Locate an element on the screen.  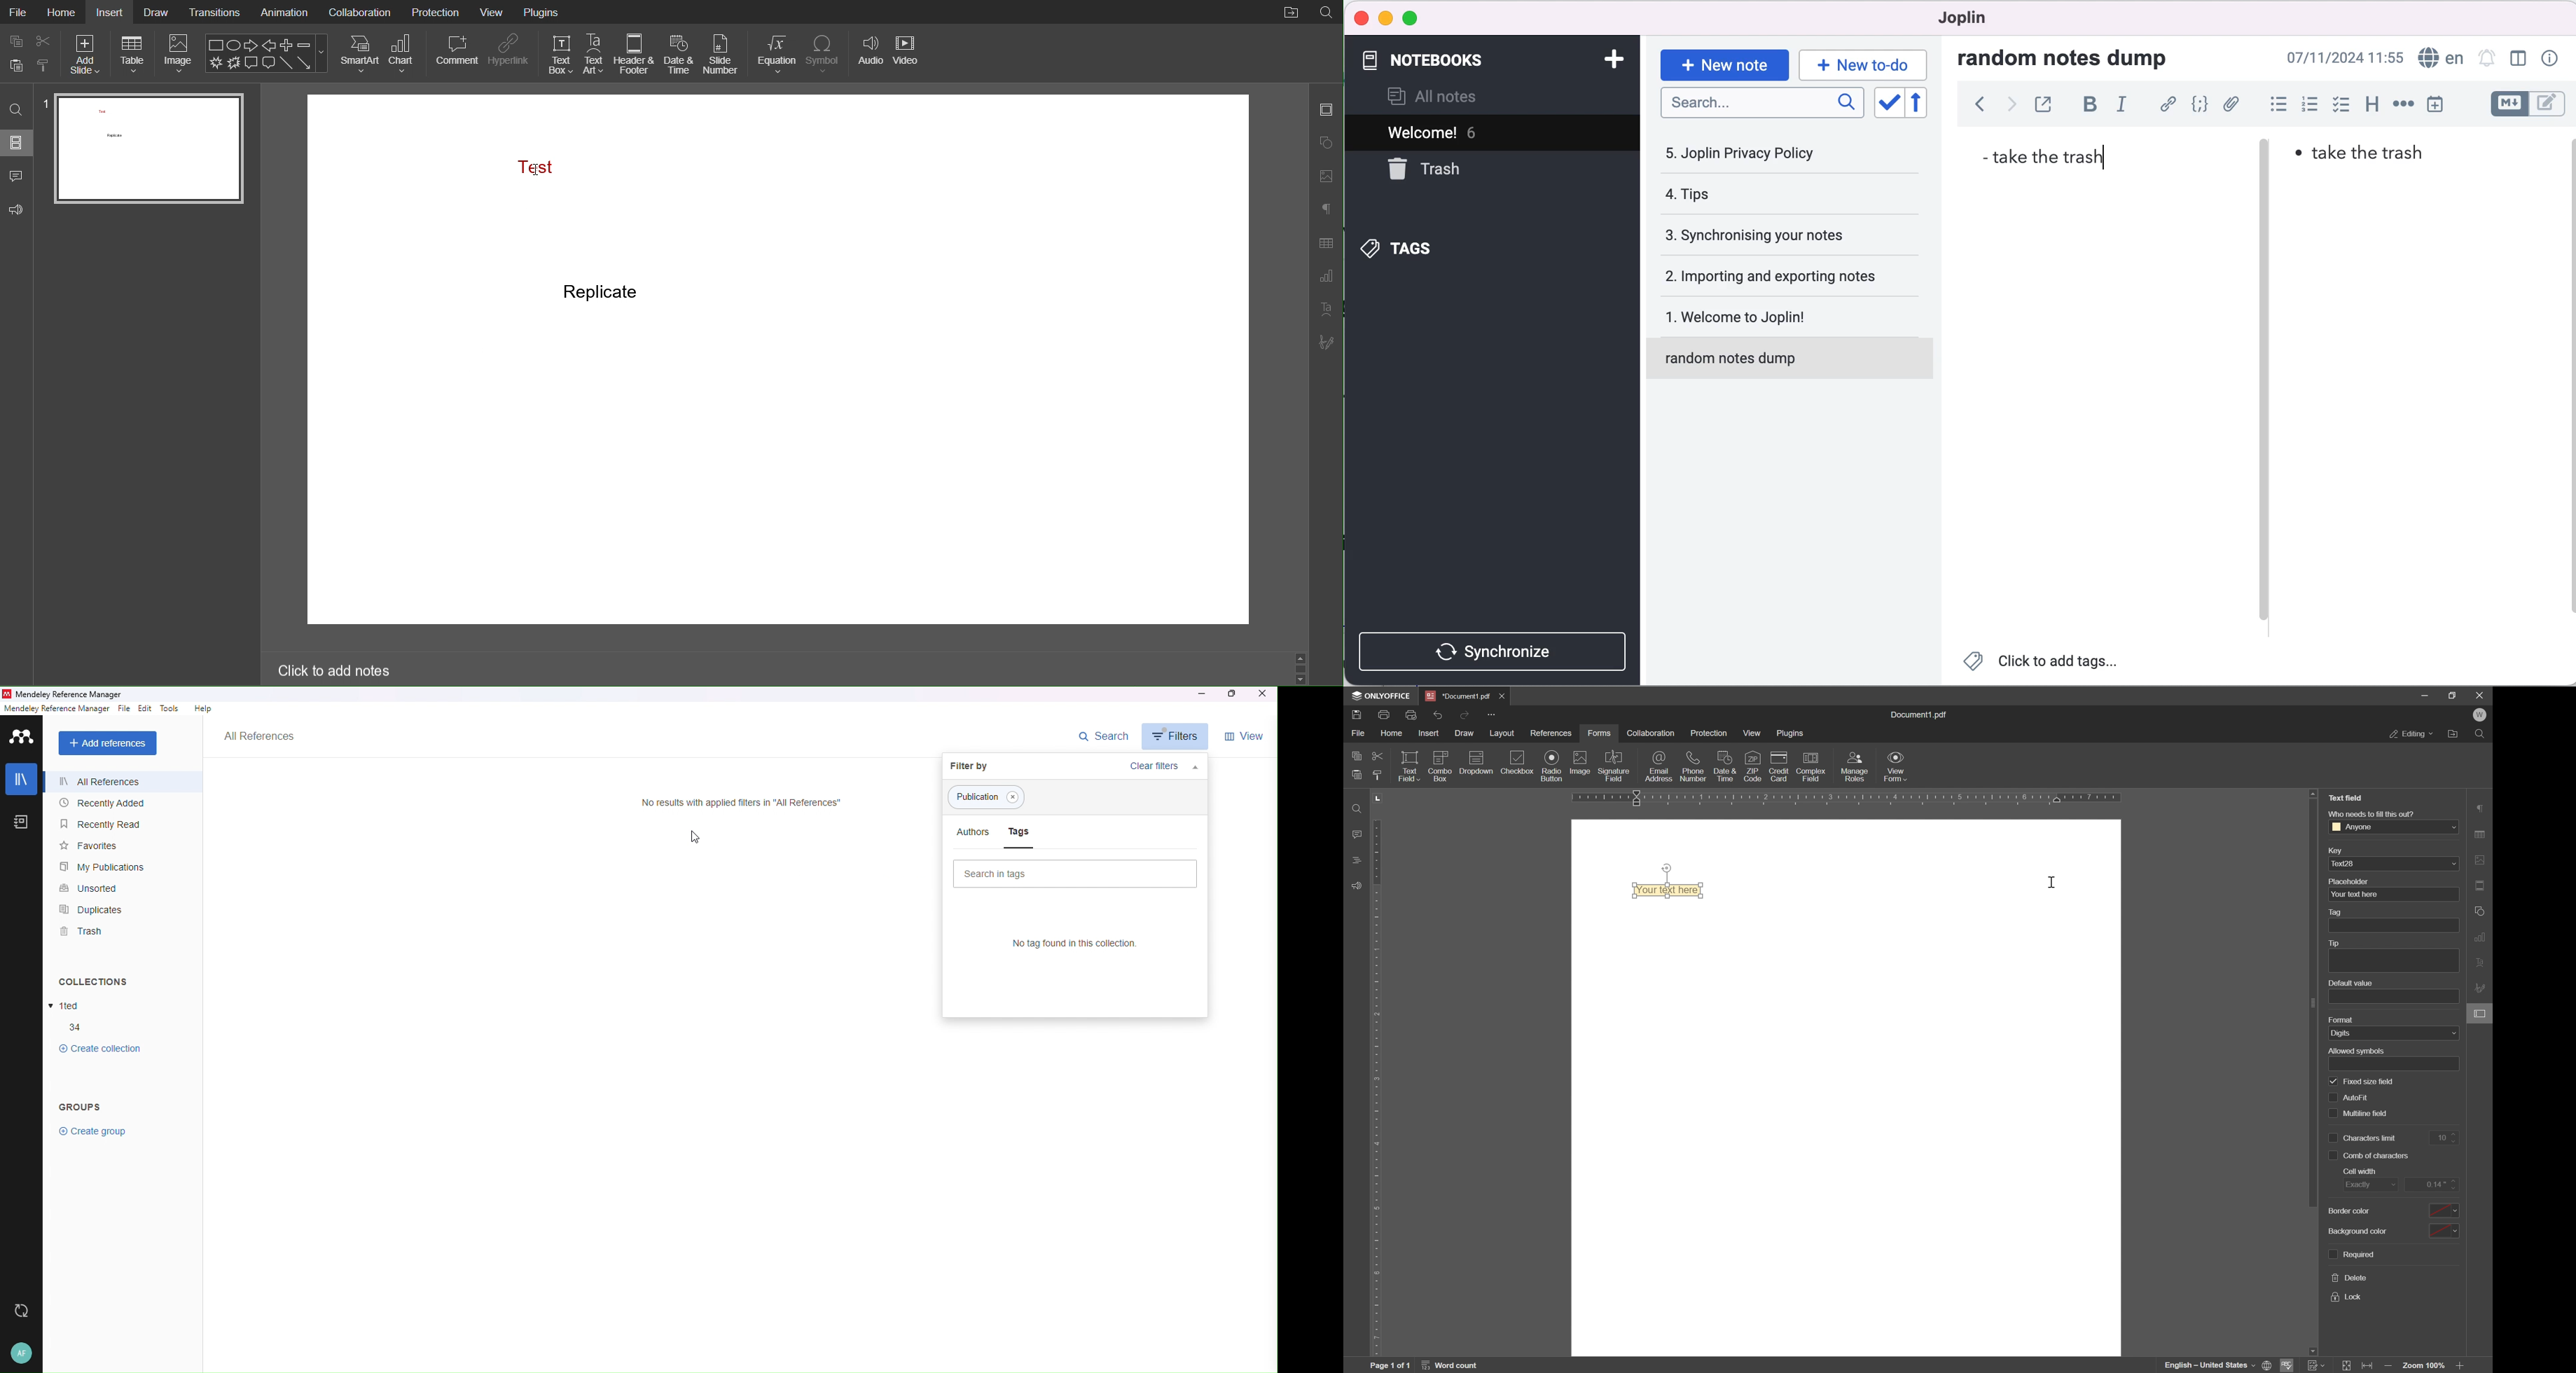
document1.pdf is located at coordinates (1914, 714).